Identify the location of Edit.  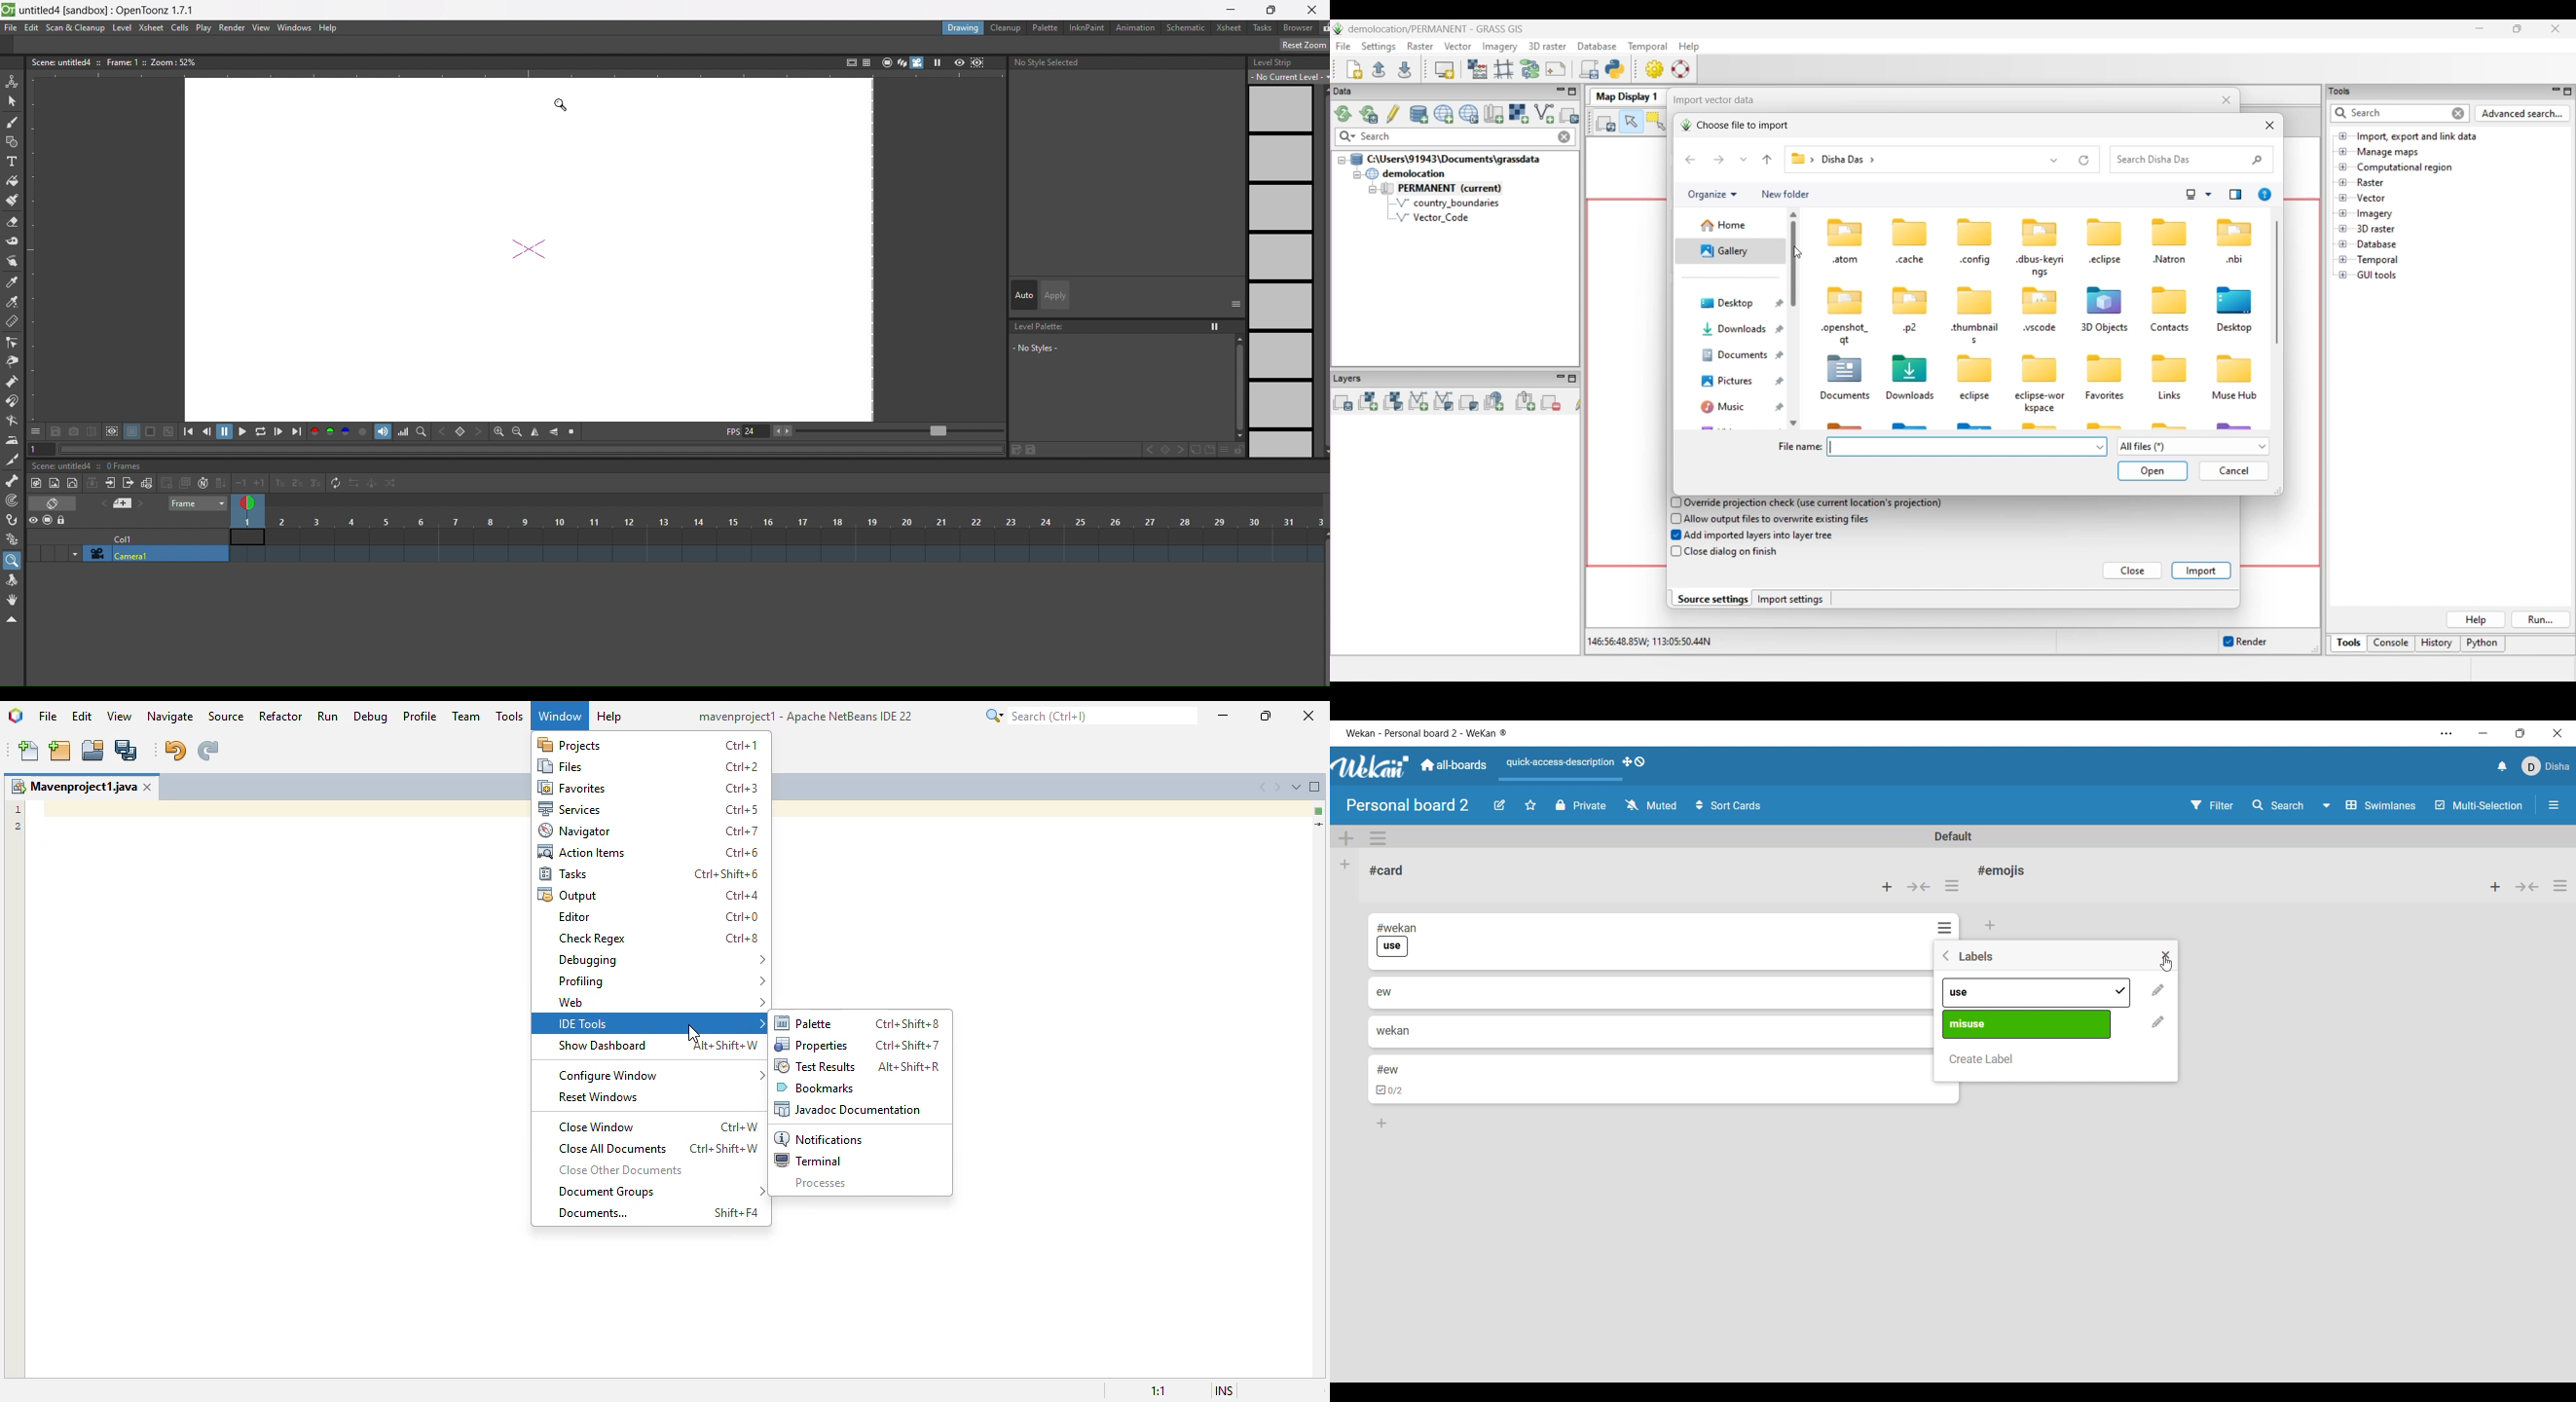
(1499, 806).